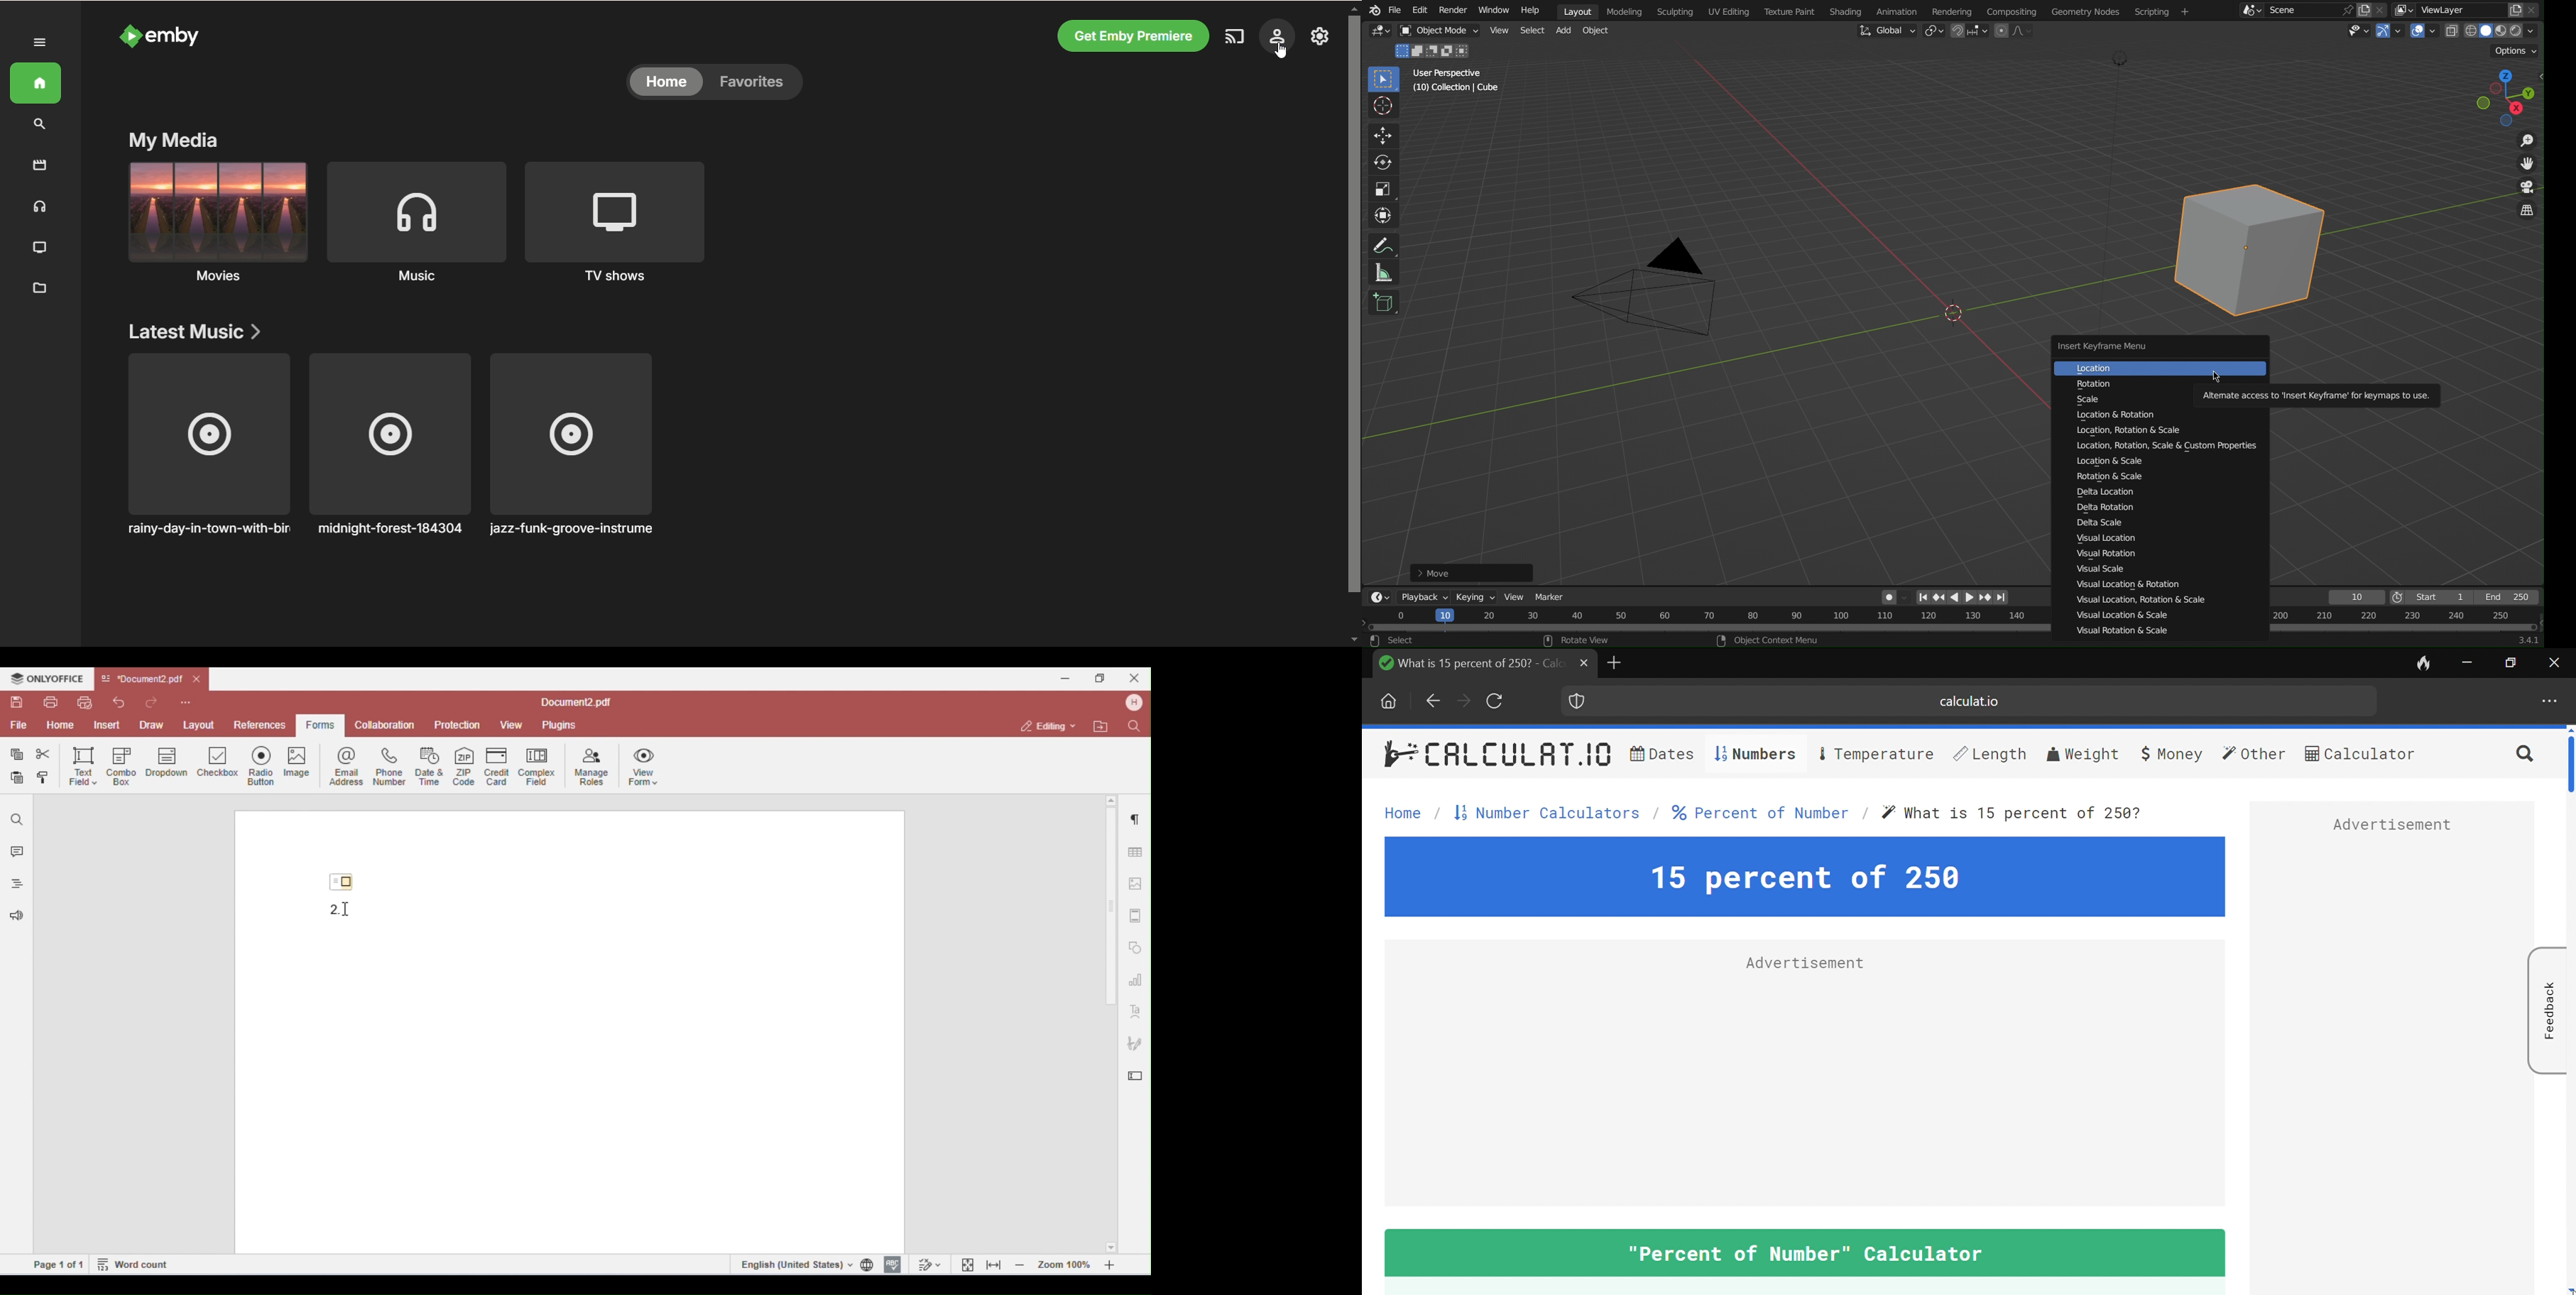 This screenshot has height=1316, width=2576. What do you see at coordinates (2165, 12) in the screenshot?
I see `` at bounding box center [2165, 12].